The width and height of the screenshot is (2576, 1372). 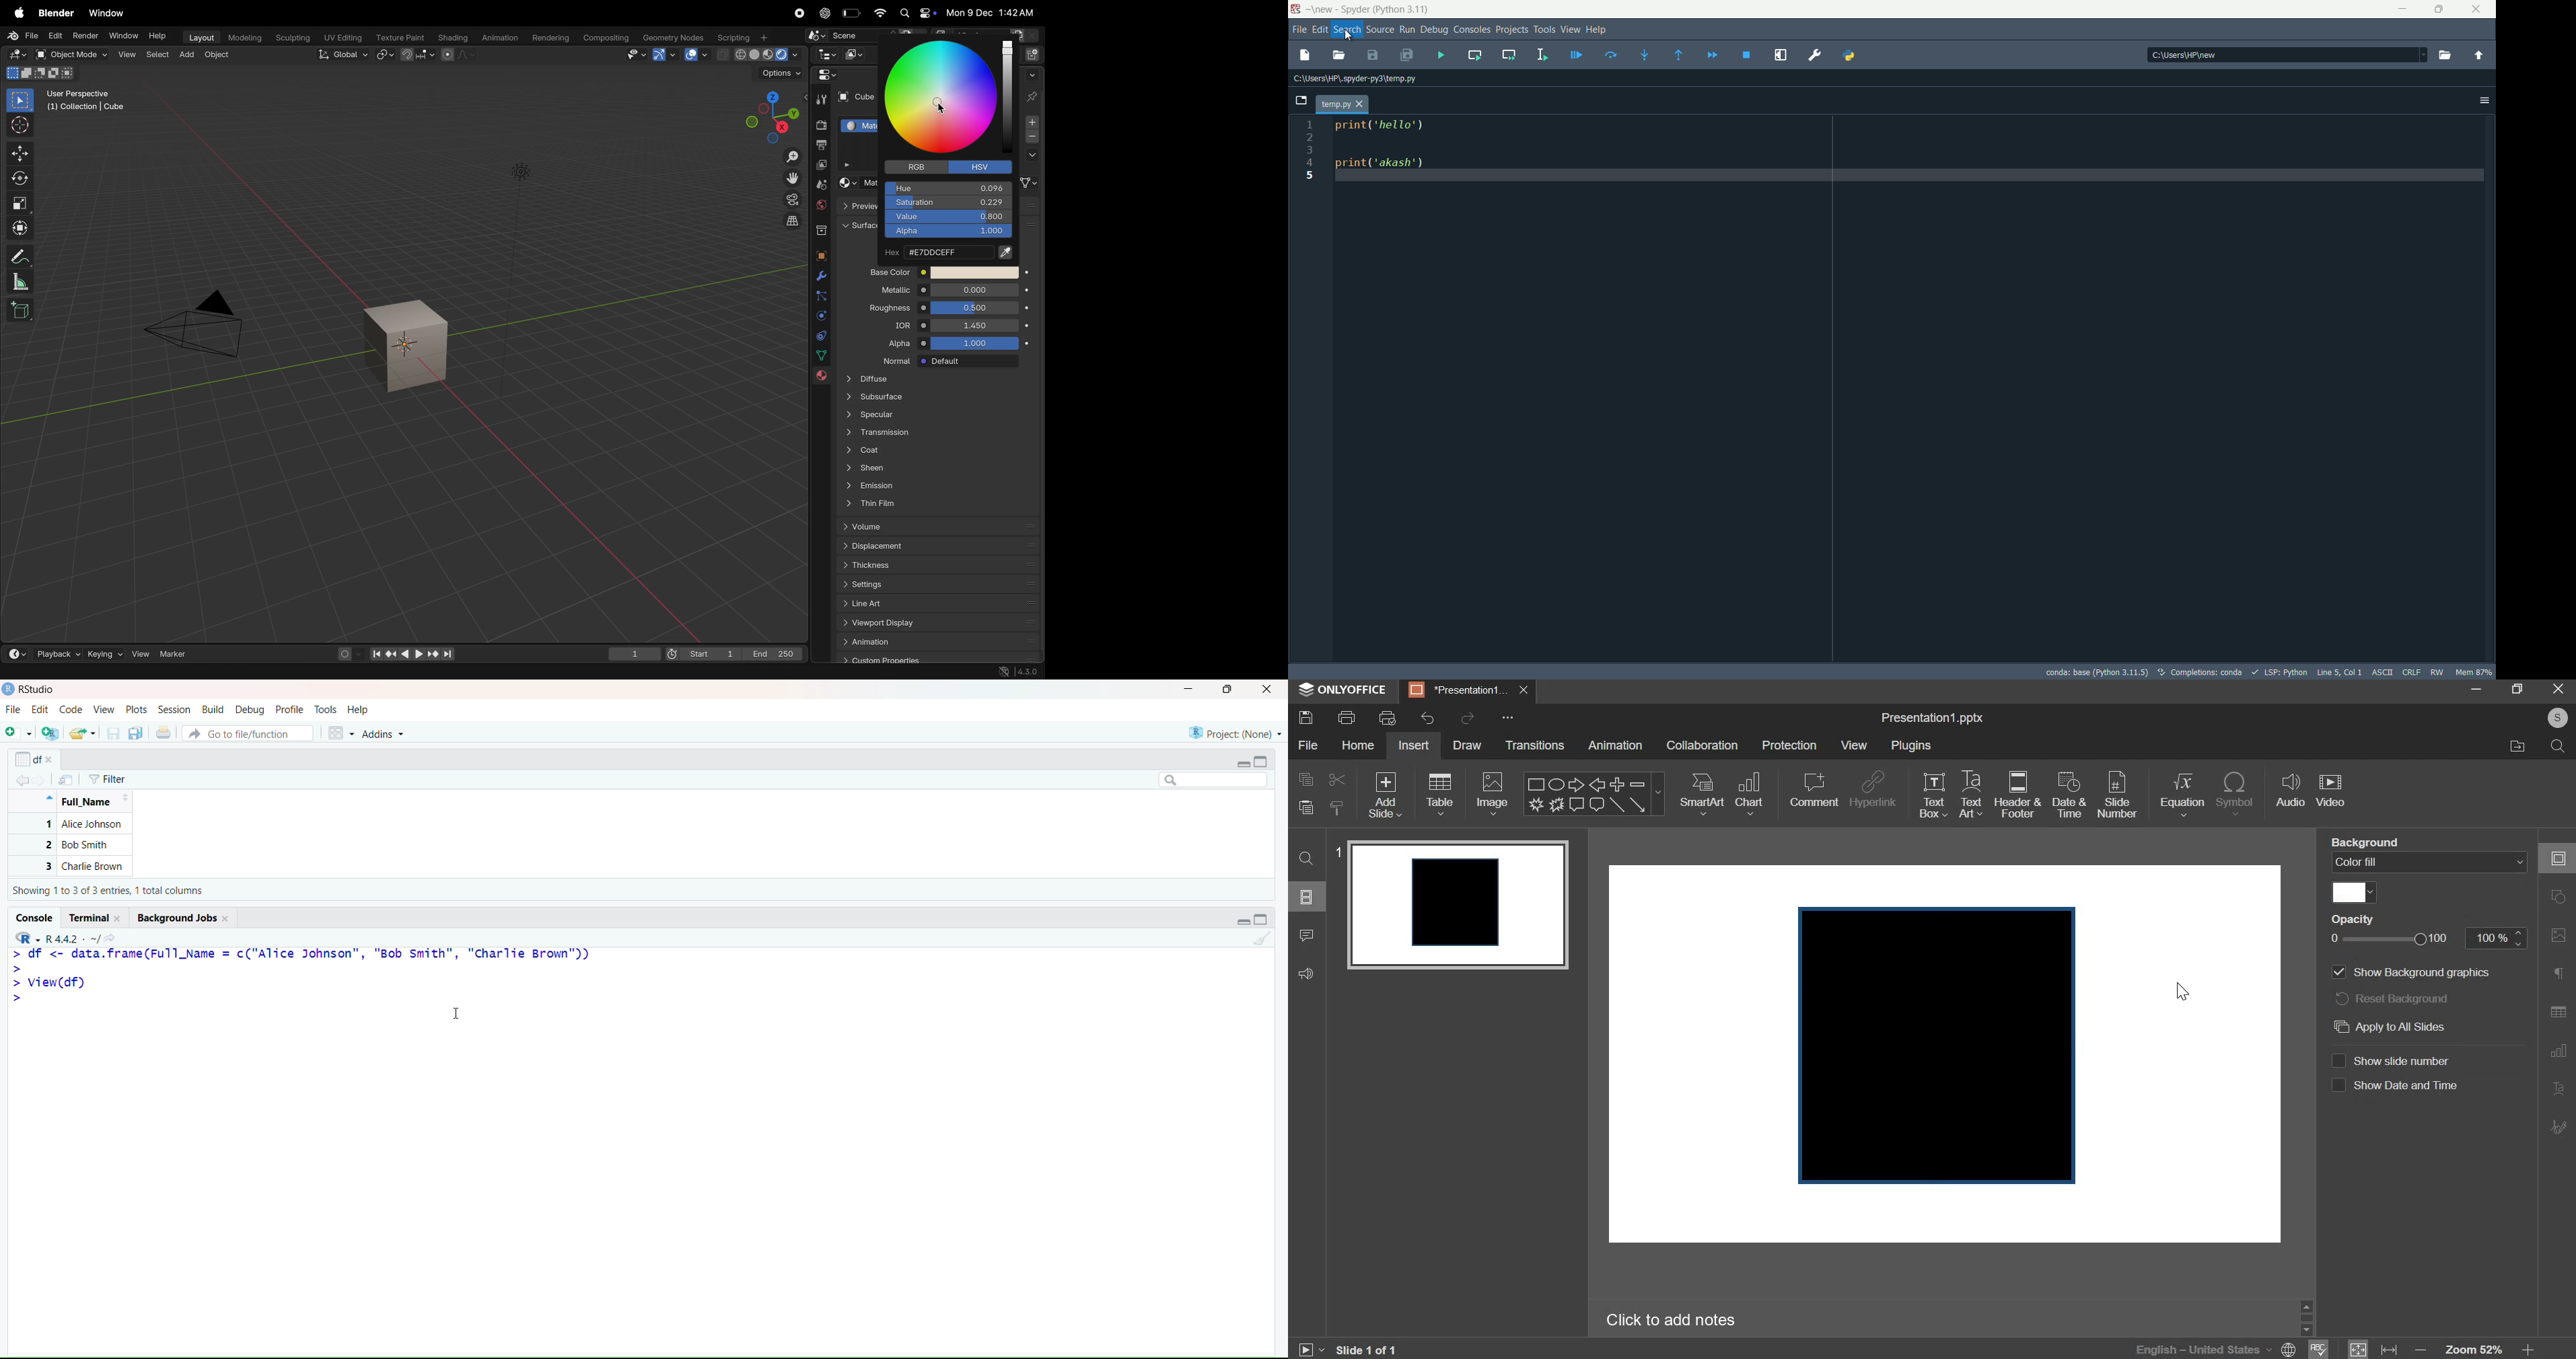 What do you see at coordinates (71, 672) in the screenshot?
I see `modifier` at bounding box center [71, 672].